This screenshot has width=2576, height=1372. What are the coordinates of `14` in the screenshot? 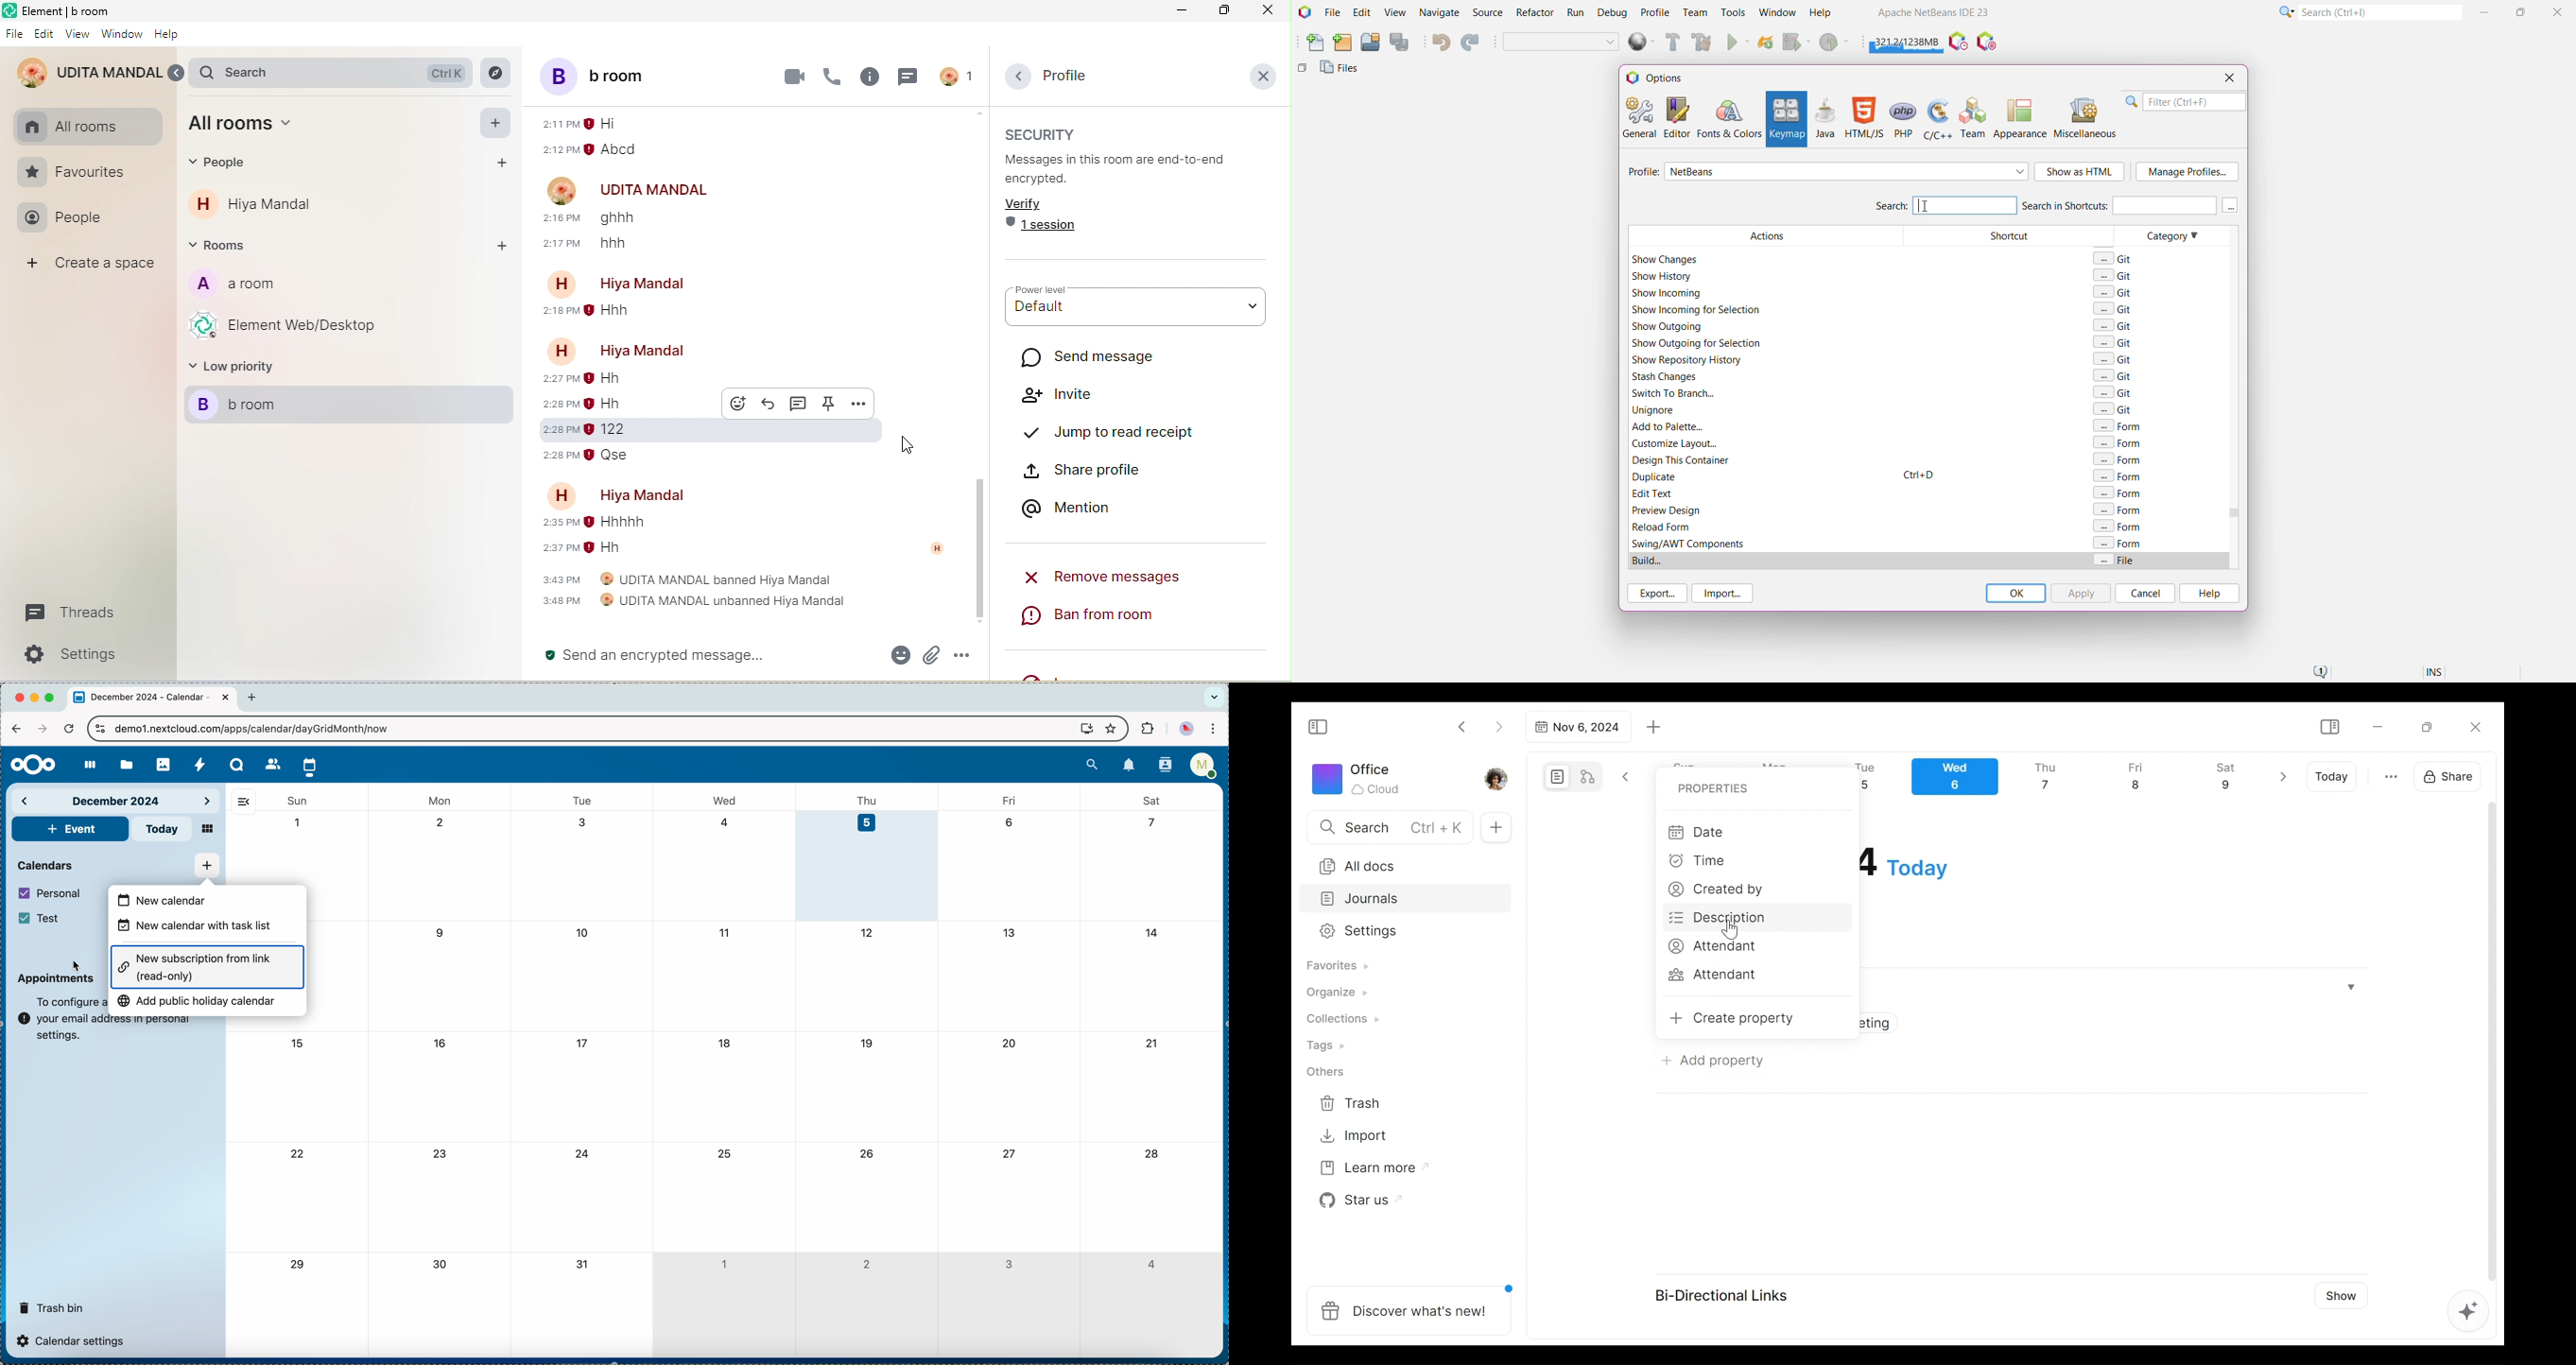 It's located at (1155, 931).